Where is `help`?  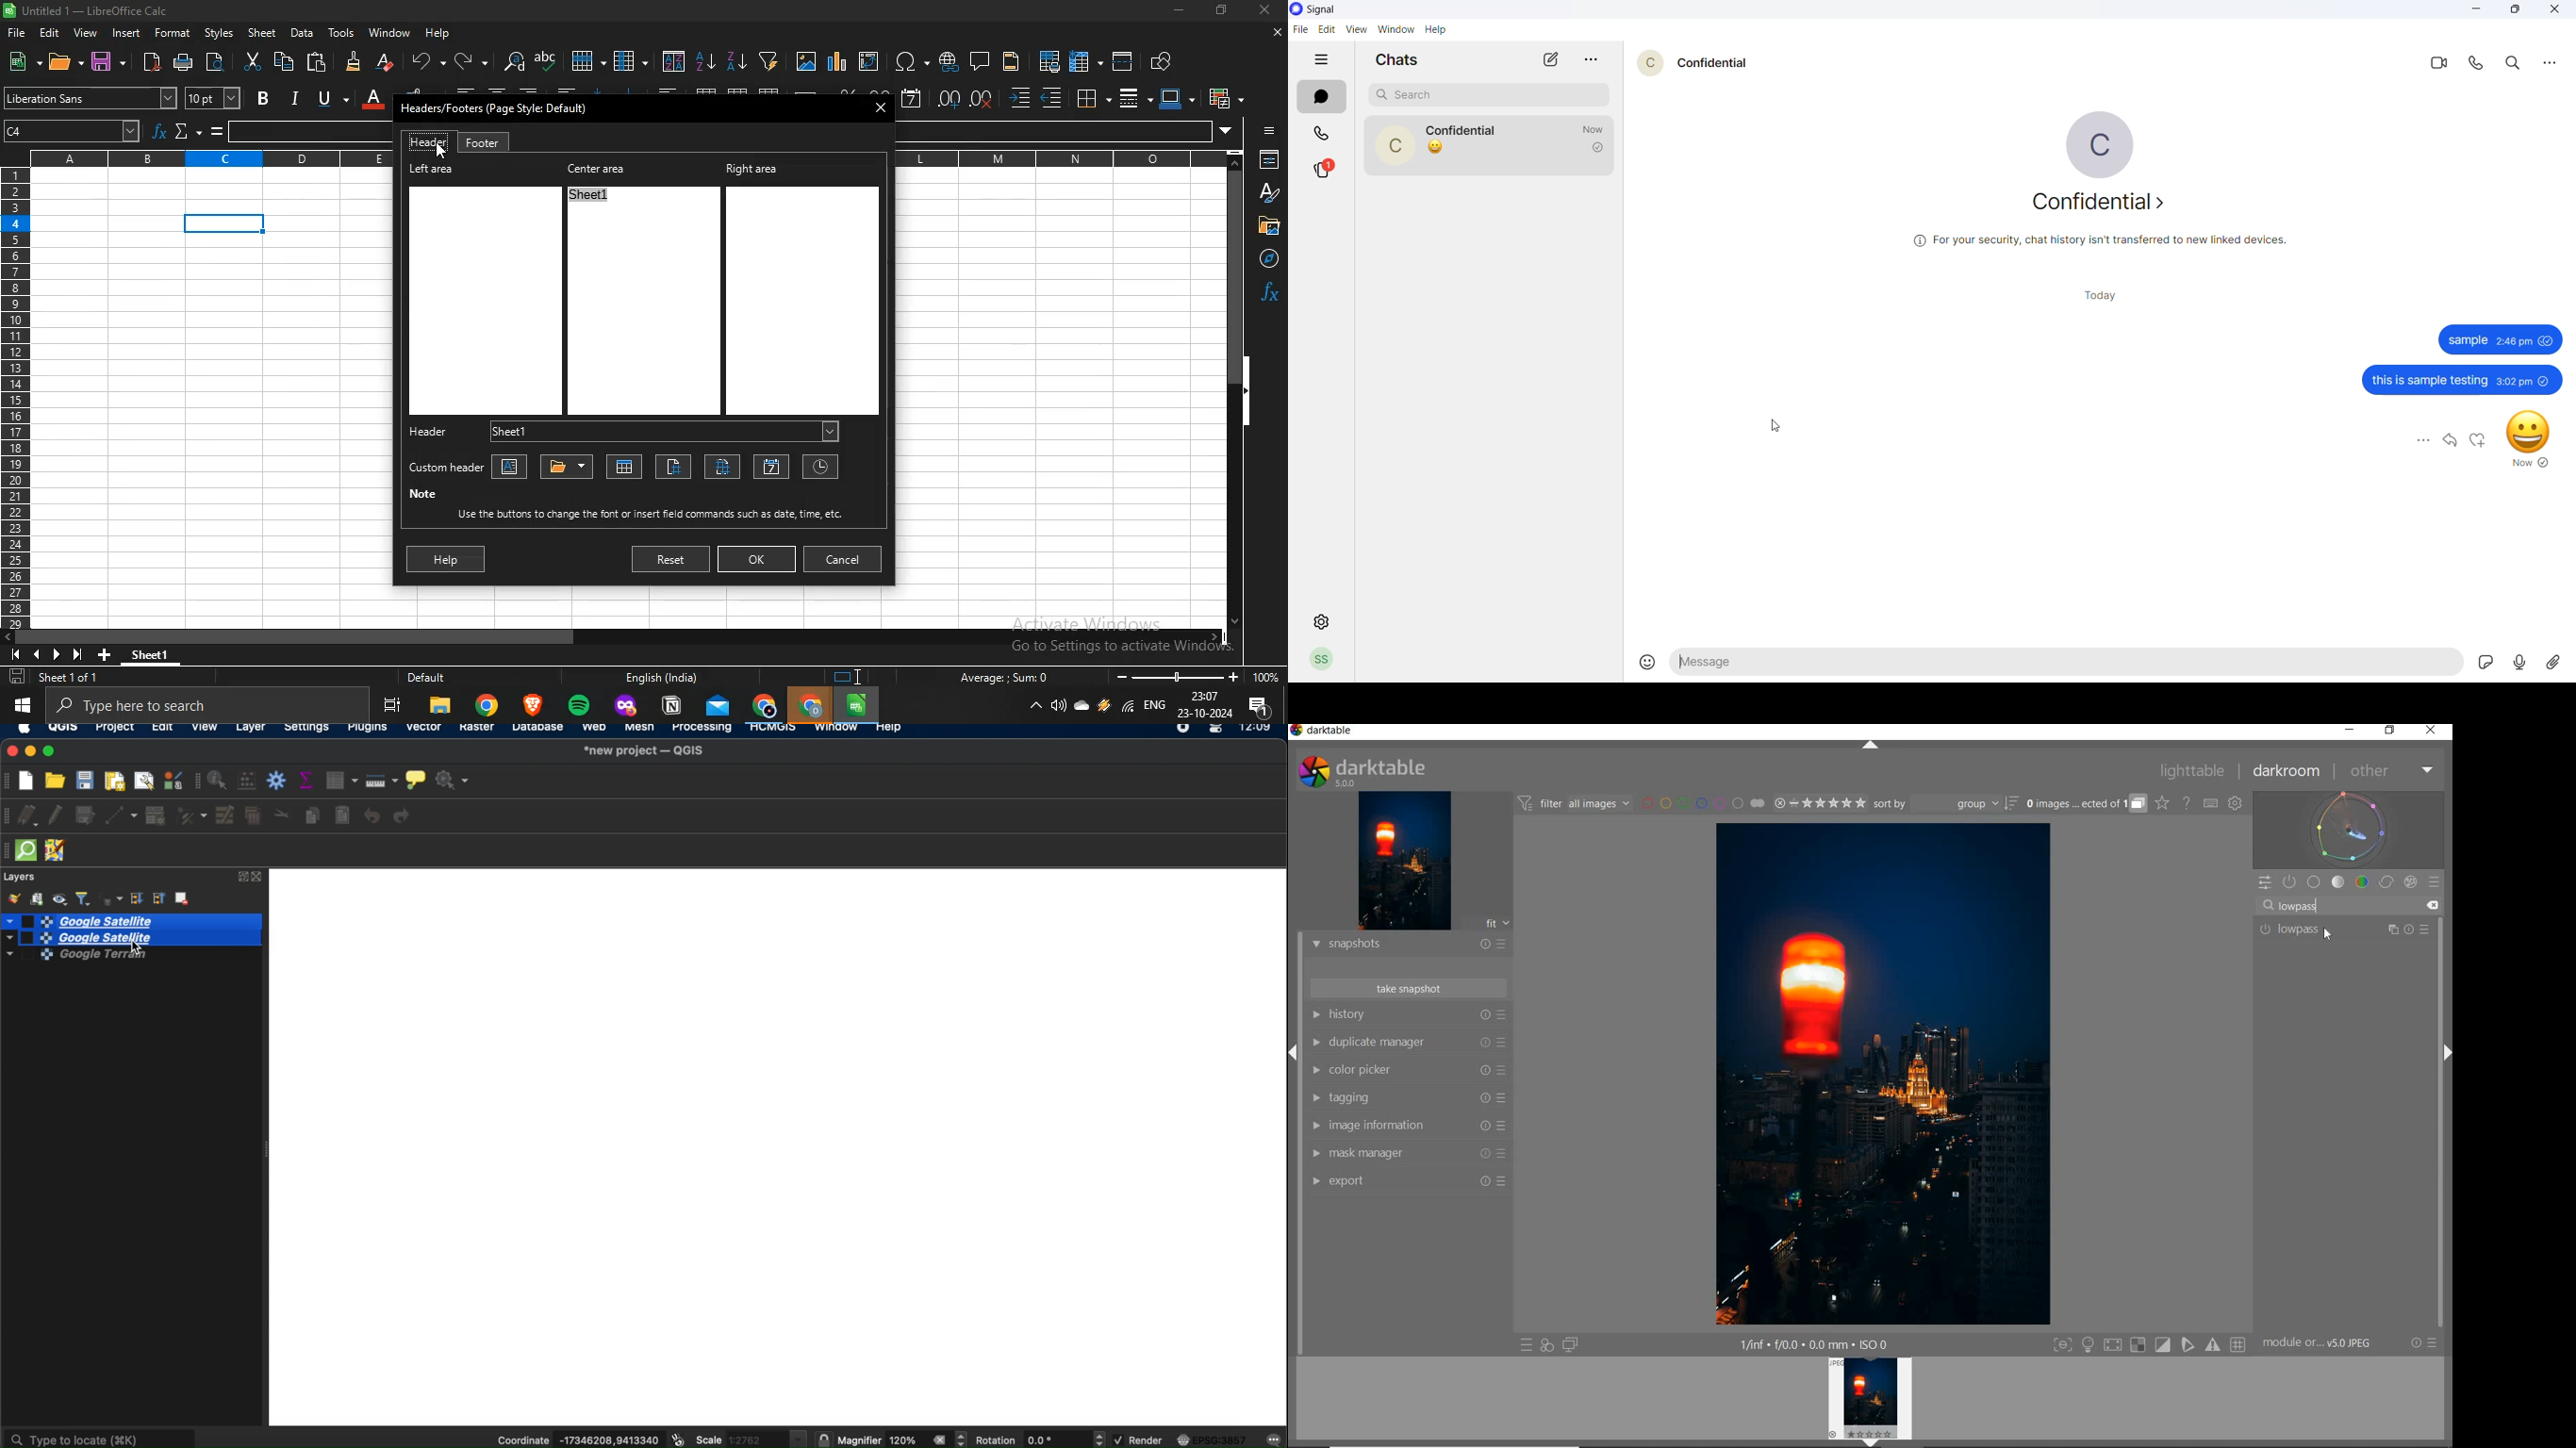
help is located at coordinates (445, 559).